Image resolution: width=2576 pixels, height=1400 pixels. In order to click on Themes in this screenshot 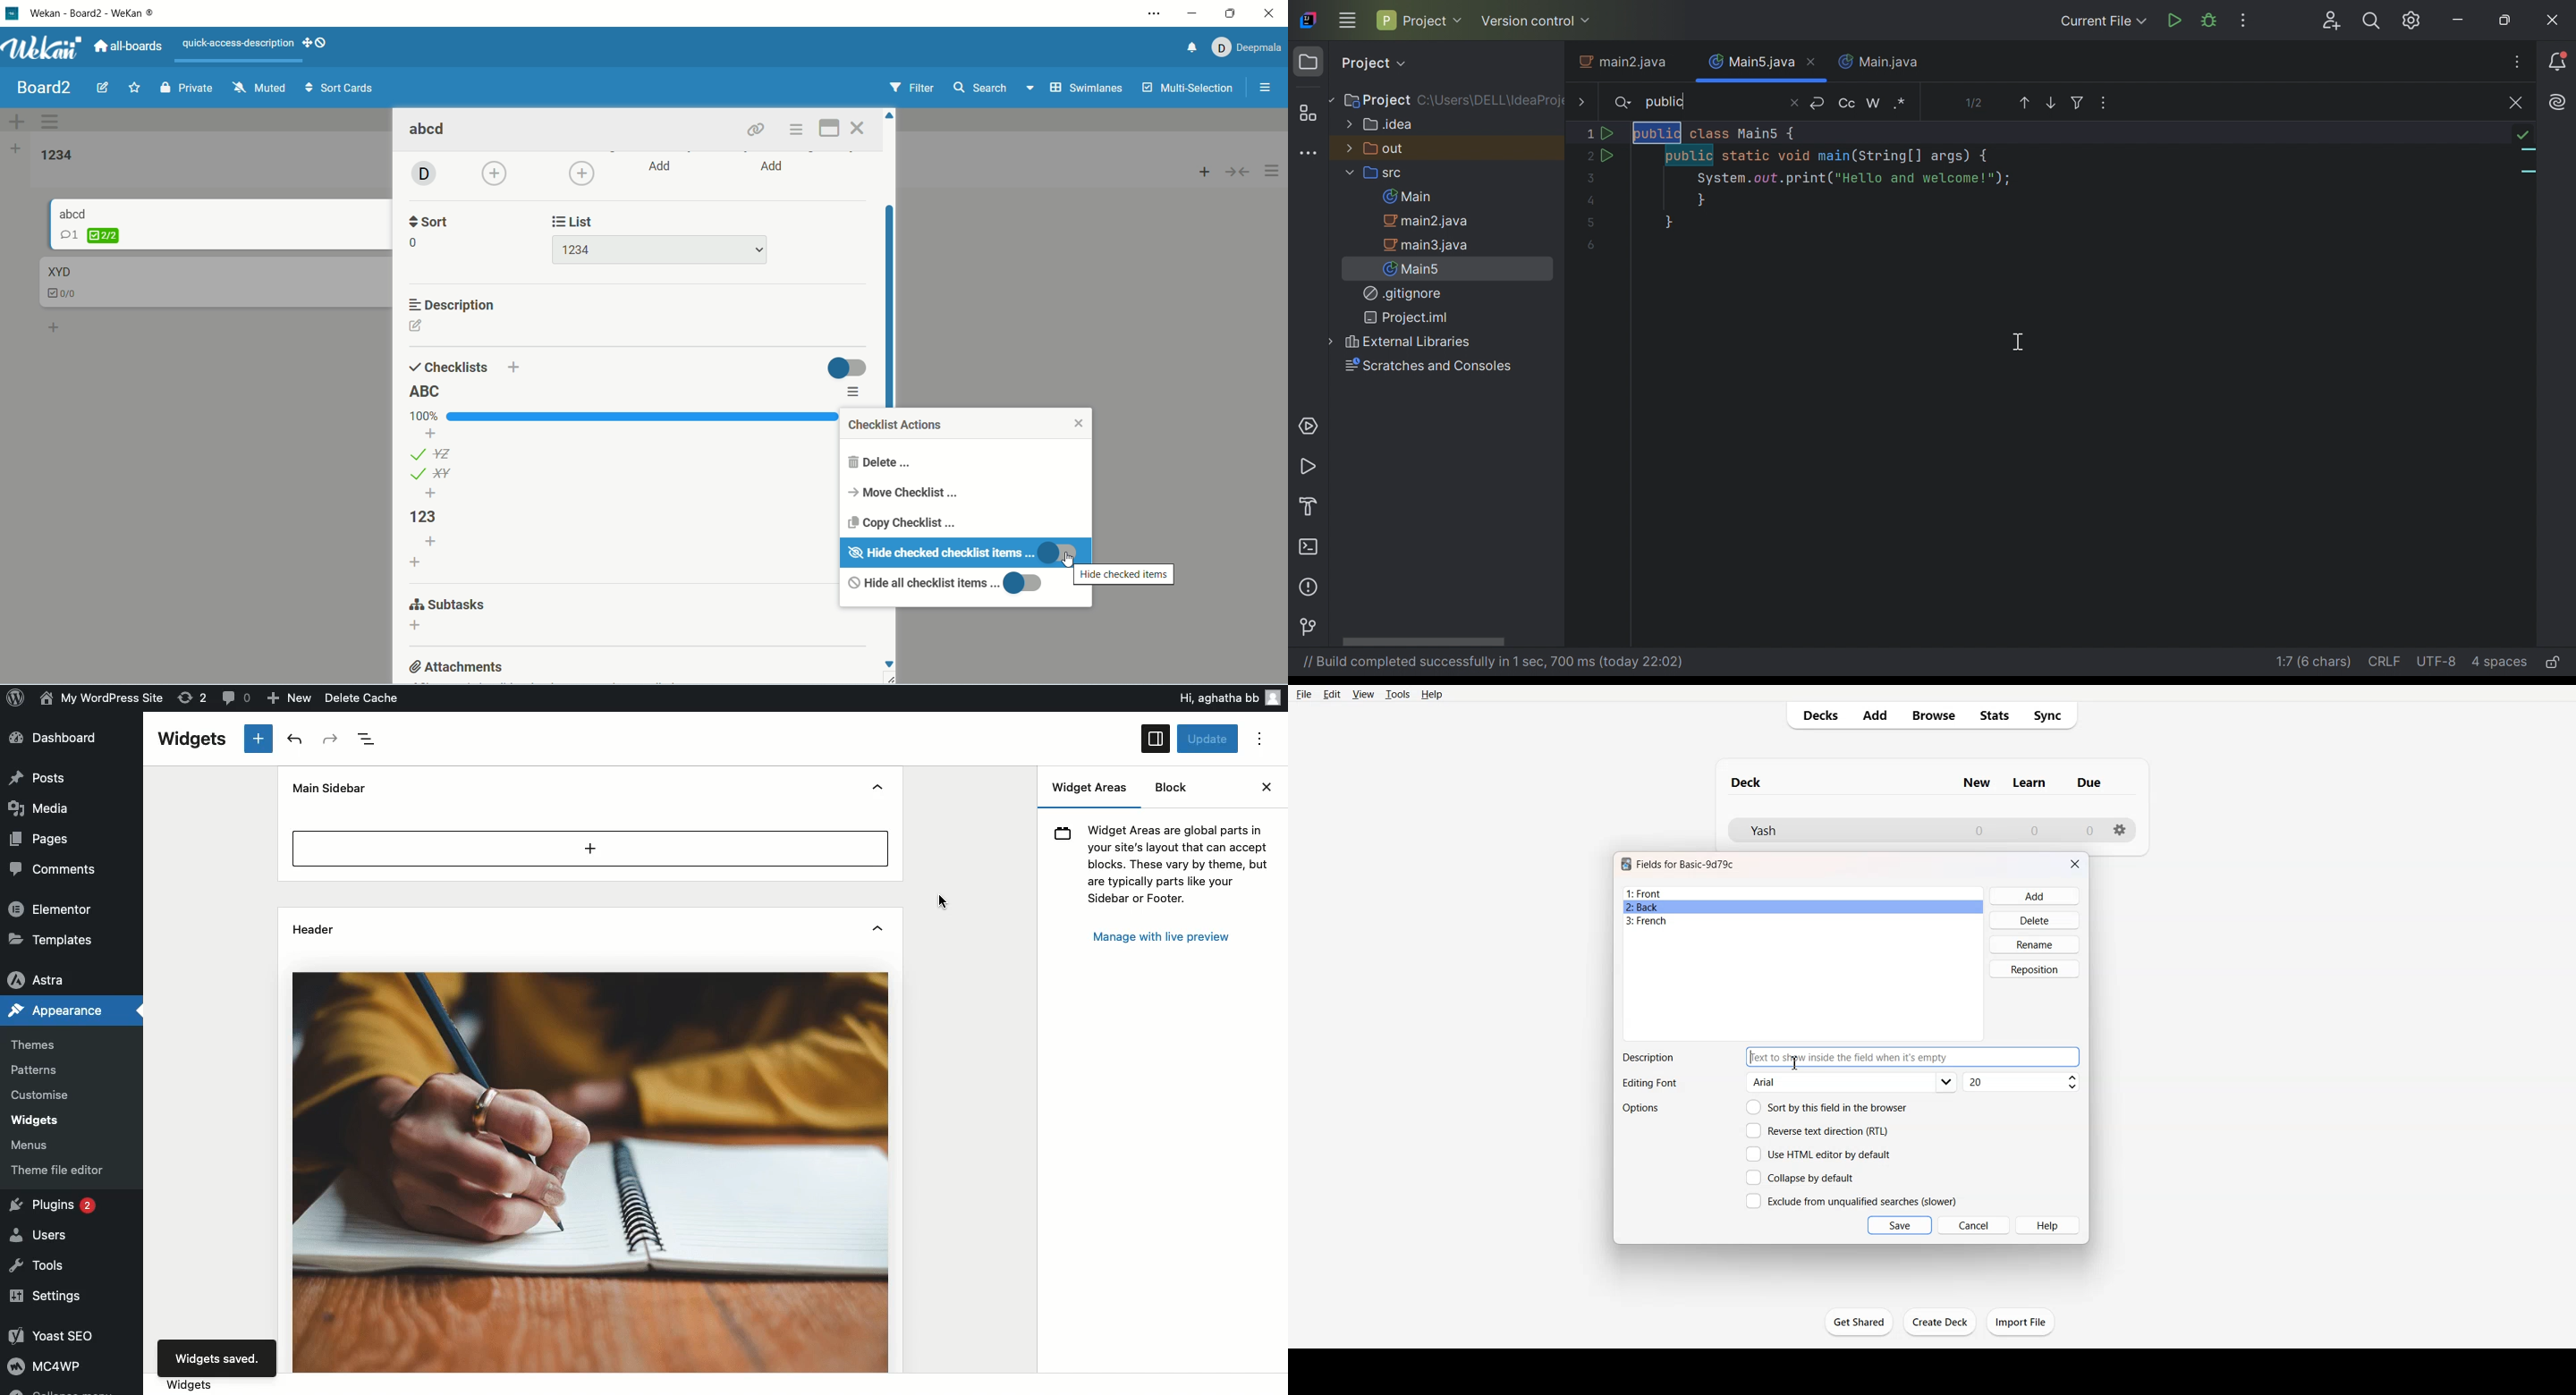, I will do `click(33, 1045)`.